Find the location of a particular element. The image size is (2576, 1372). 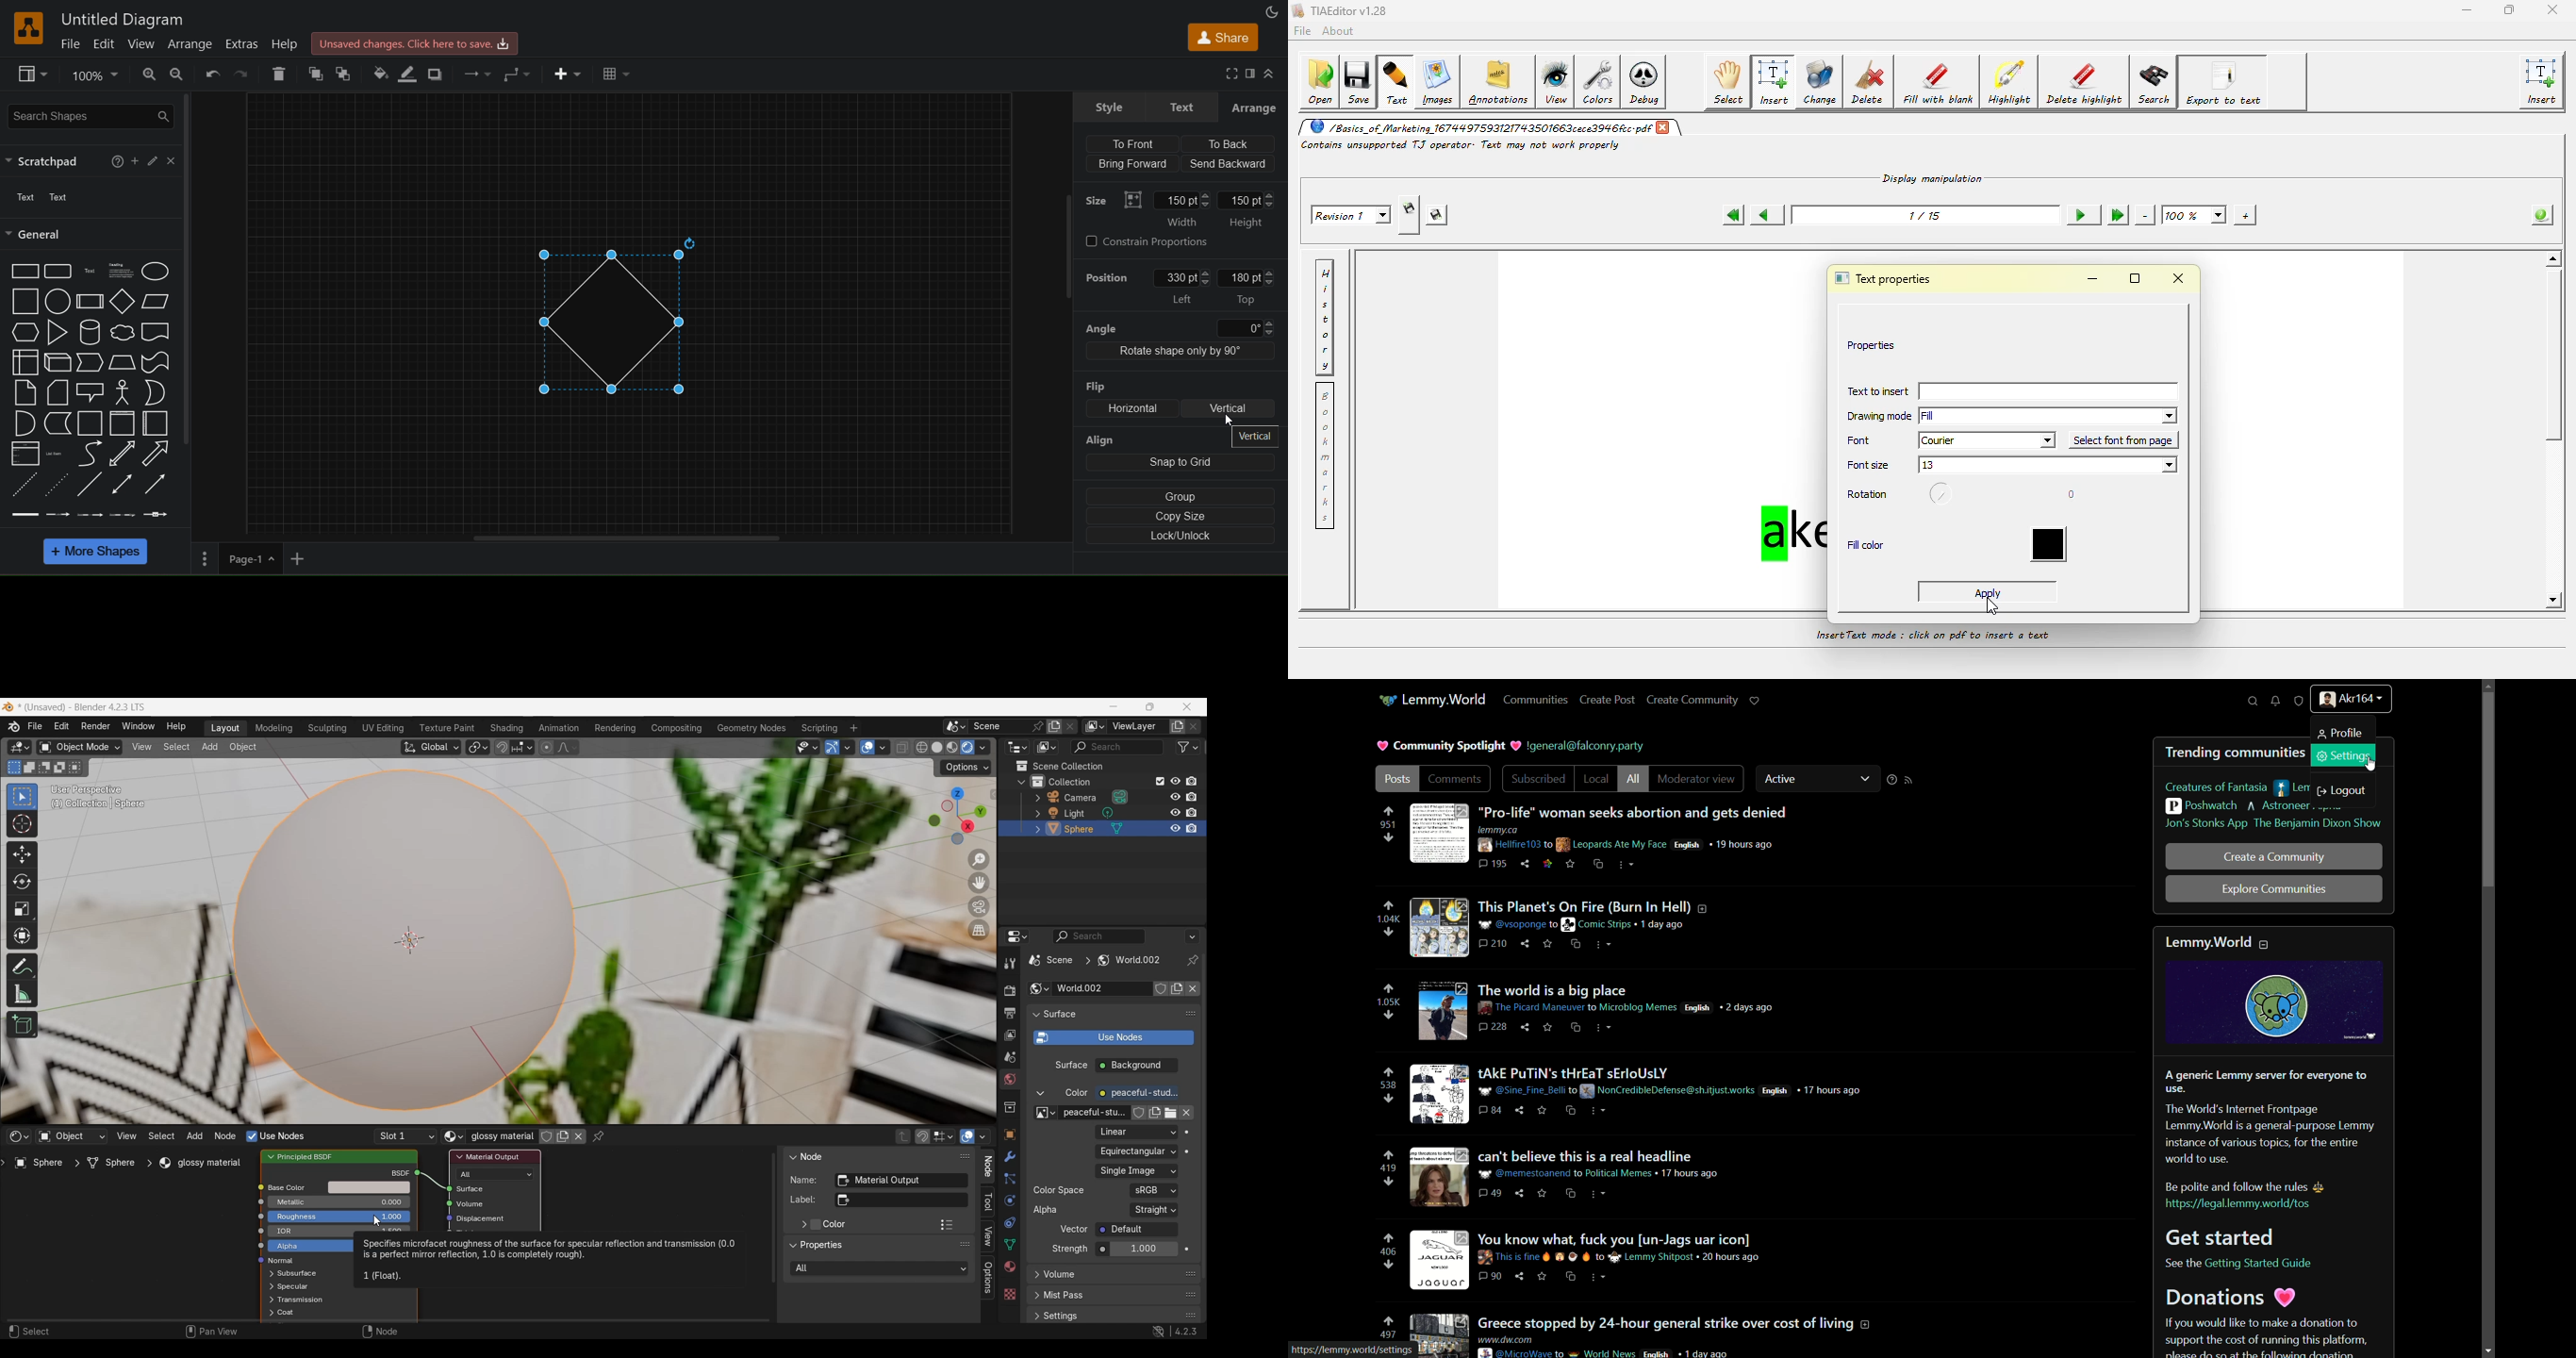

Coat options is located at coordinates (285, 1312).